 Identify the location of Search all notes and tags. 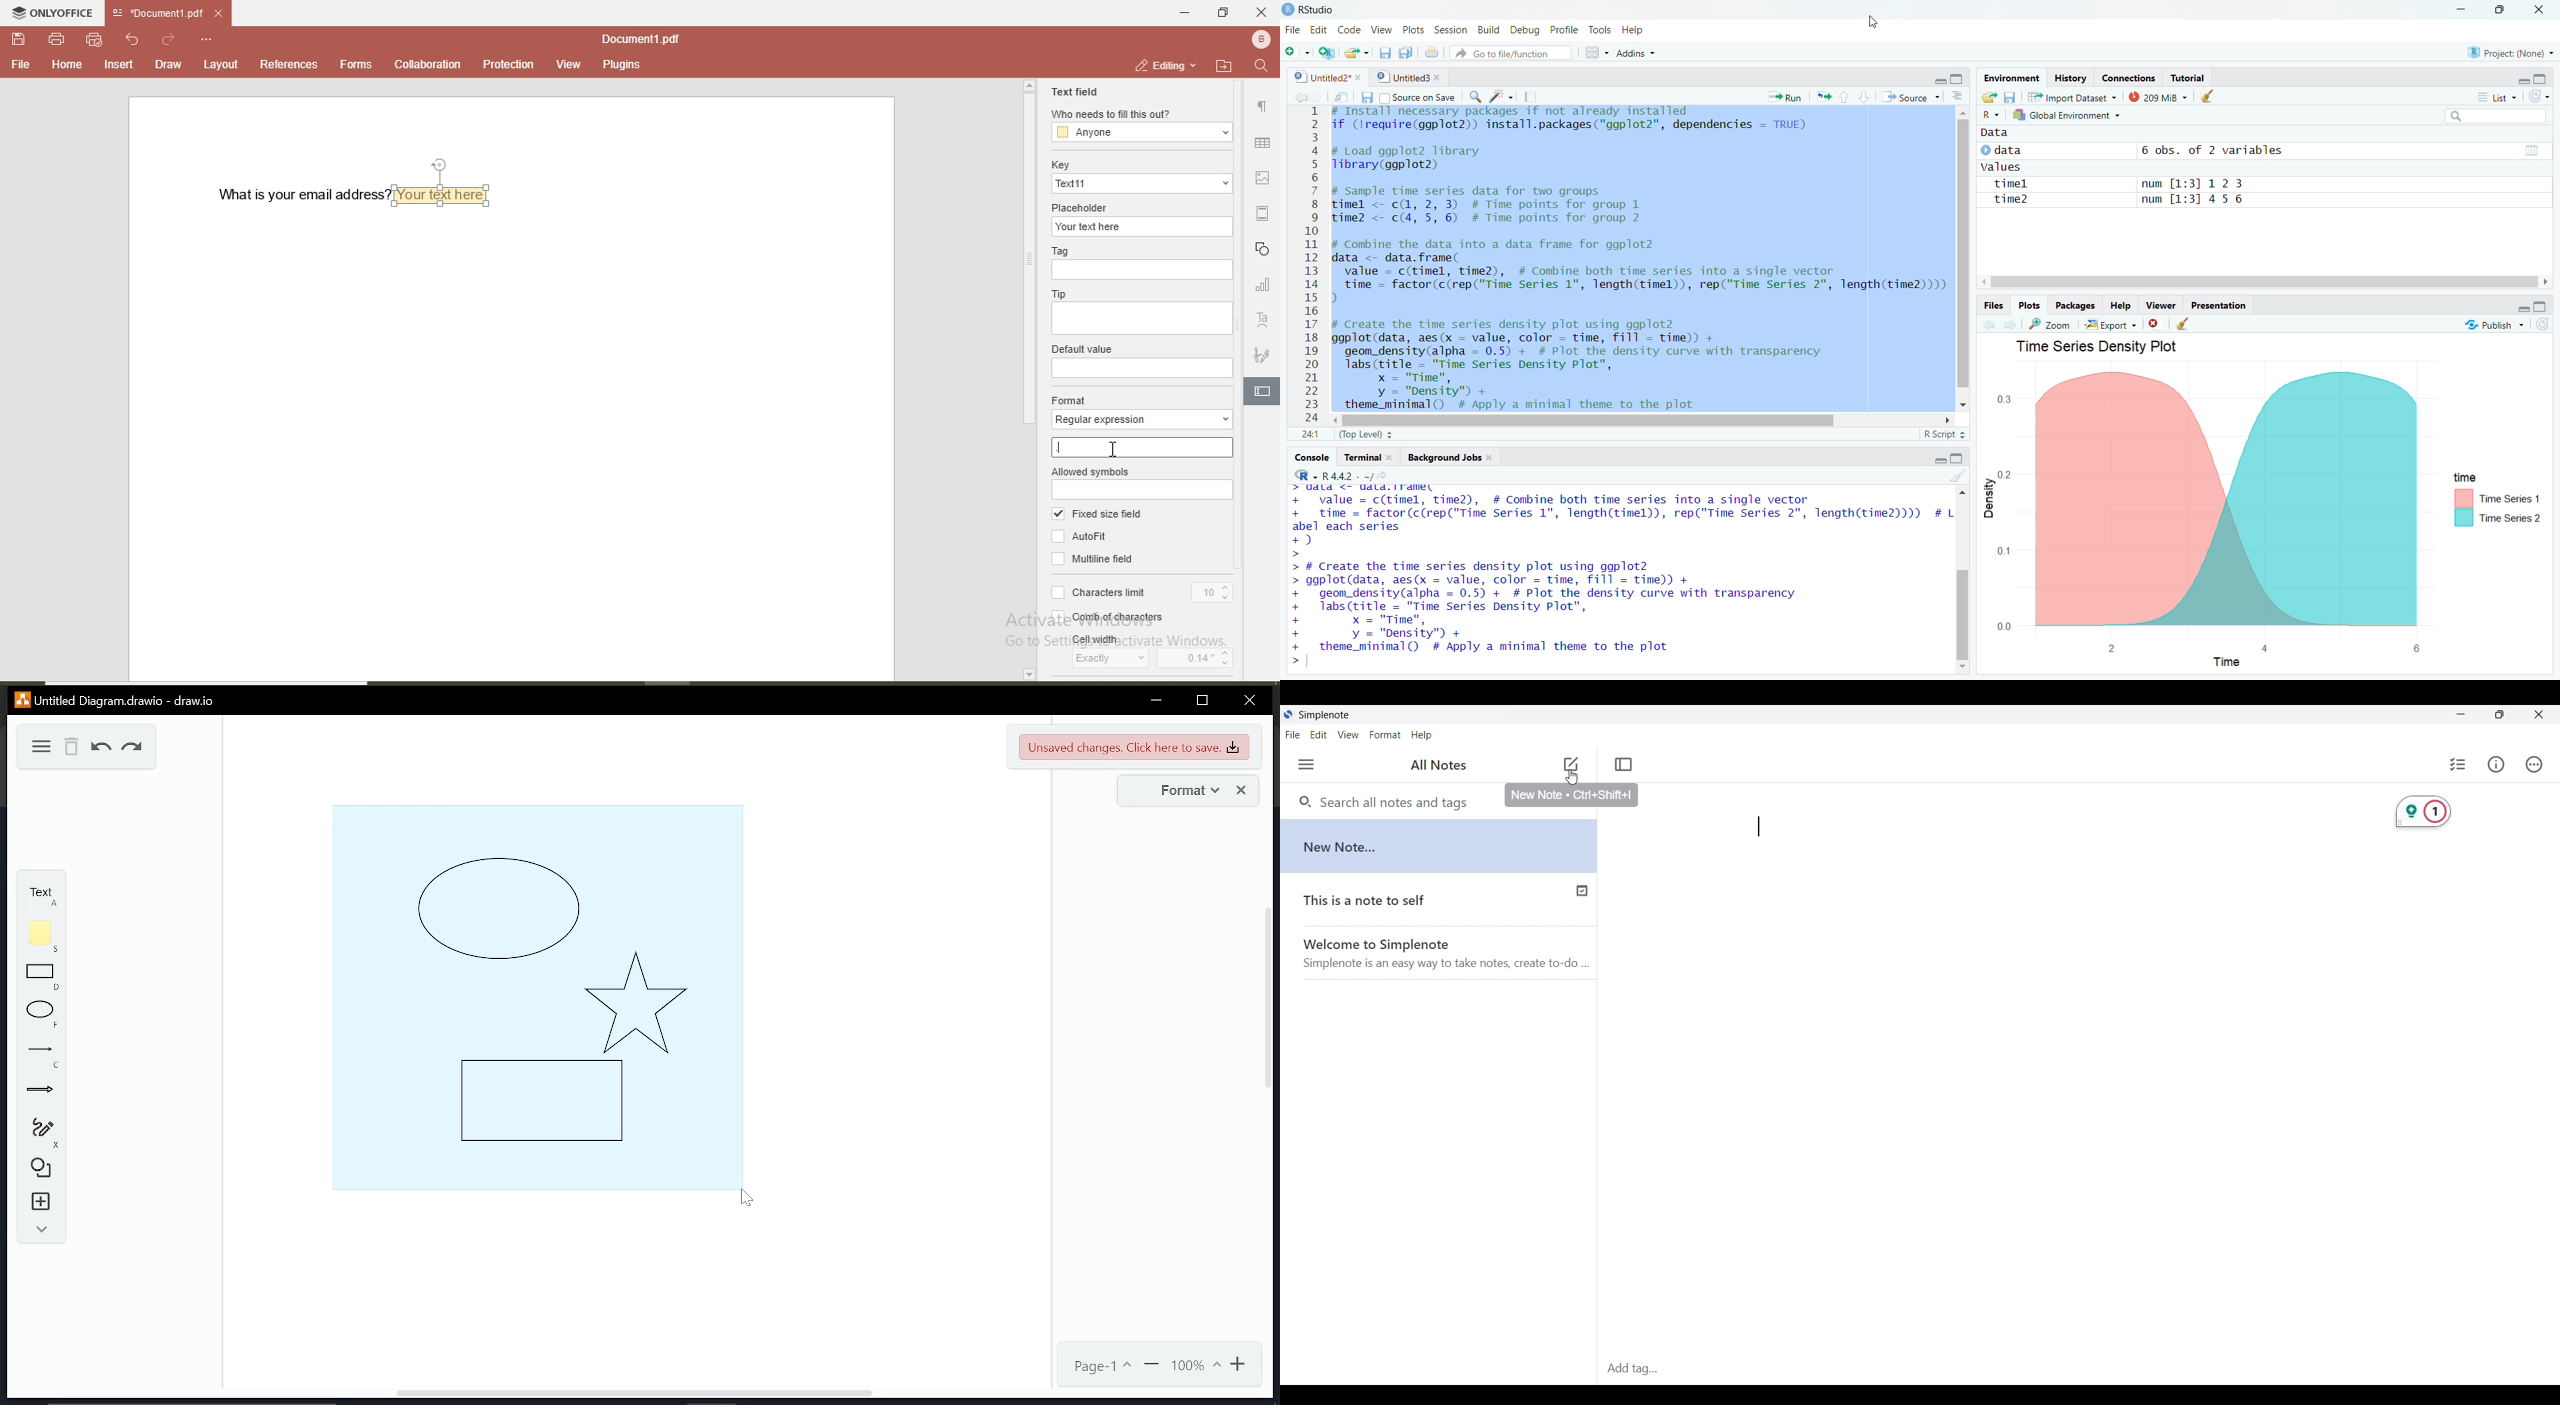
(1398, 802).